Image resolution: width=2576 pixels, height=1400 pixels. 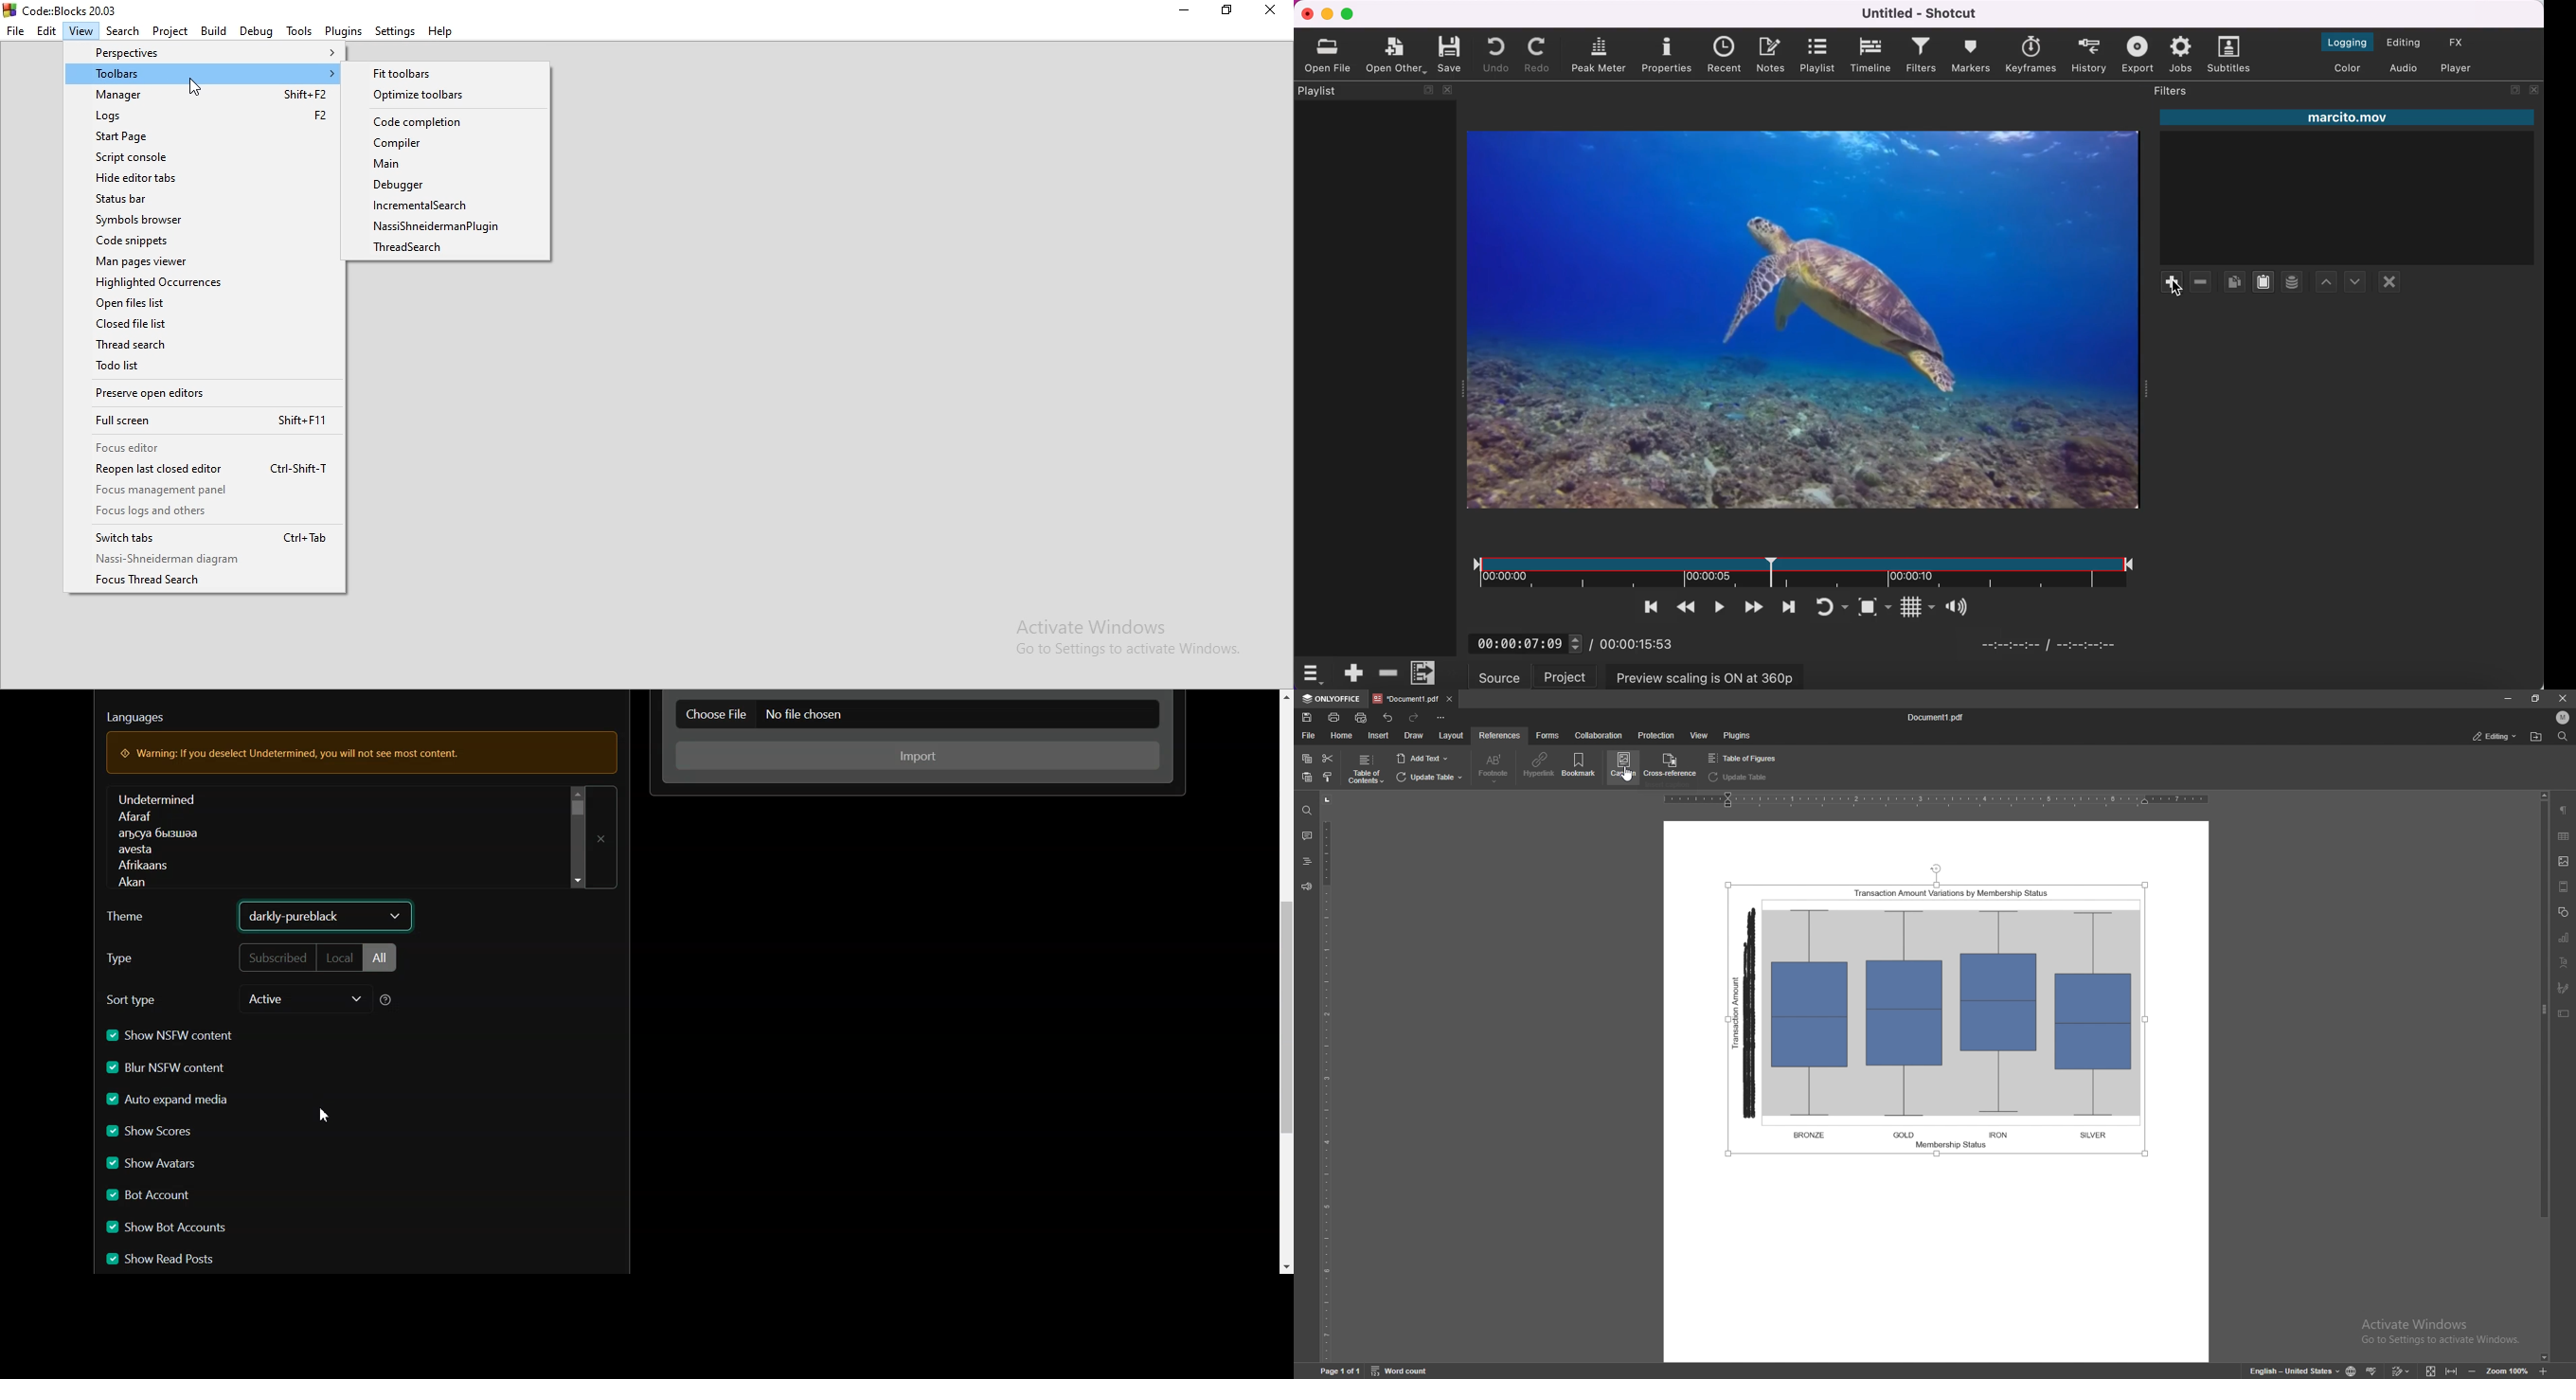 I want to click on preview scaling is on at 360p, so click(x=1702, y=677).